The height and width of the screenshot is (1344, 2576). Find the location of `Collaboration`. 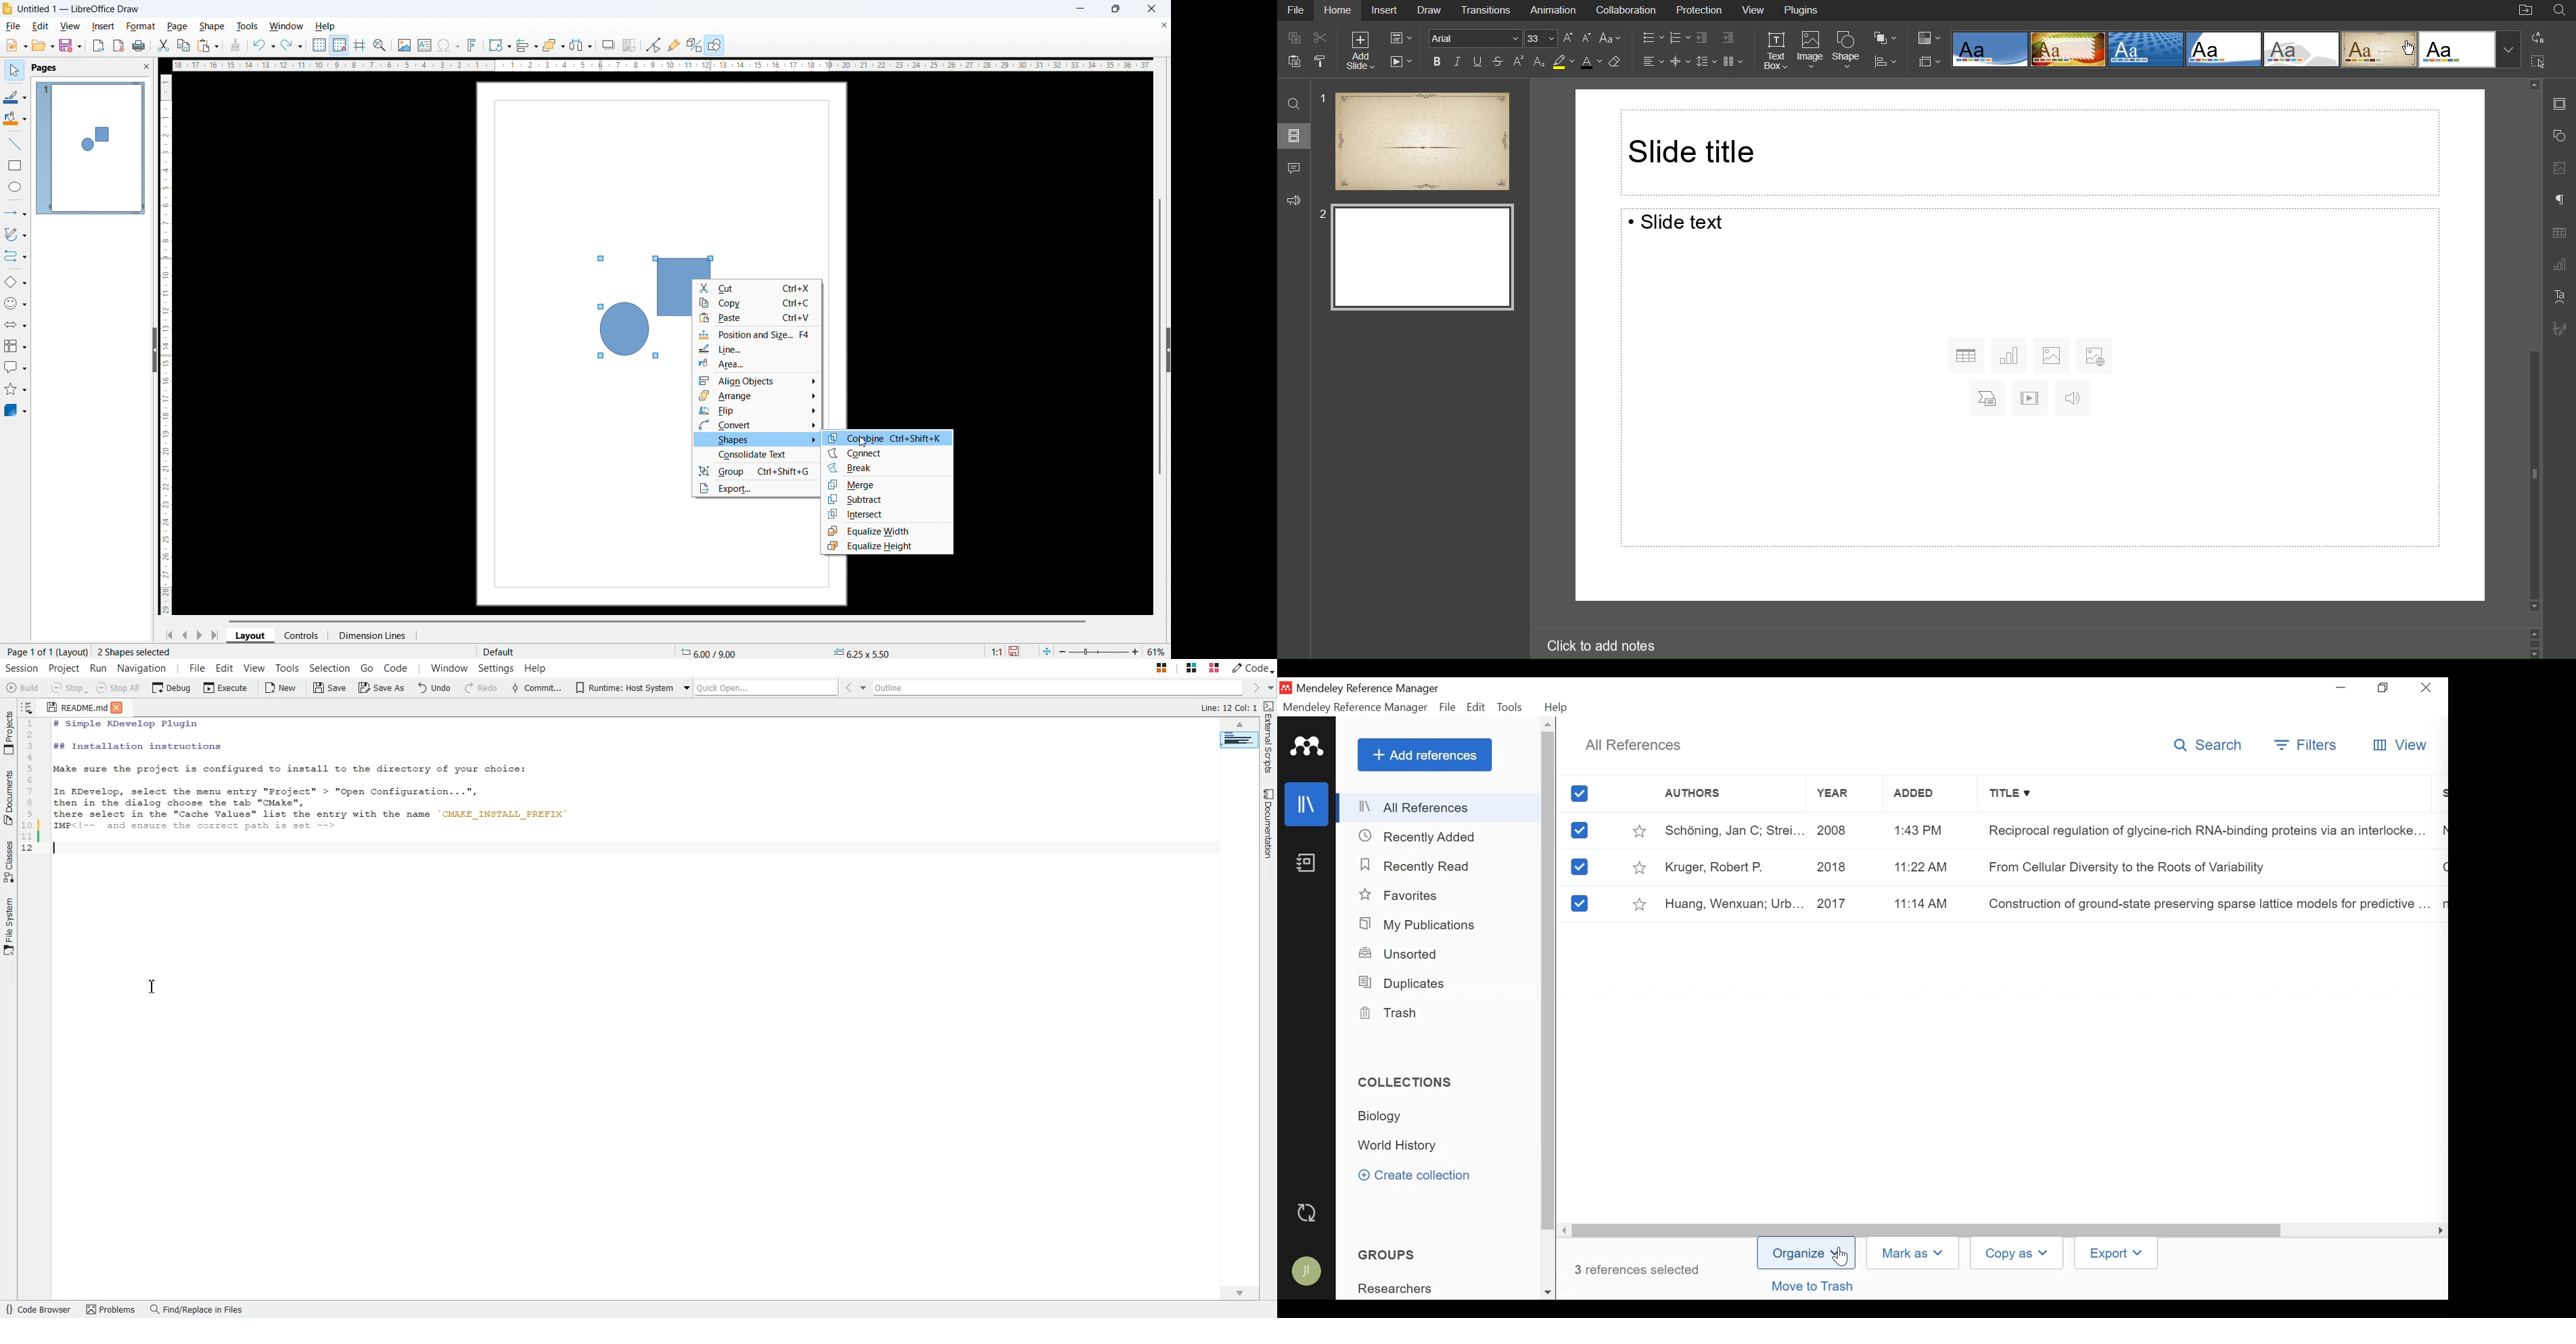

Collaboration is located at coordinates (1627, 11).